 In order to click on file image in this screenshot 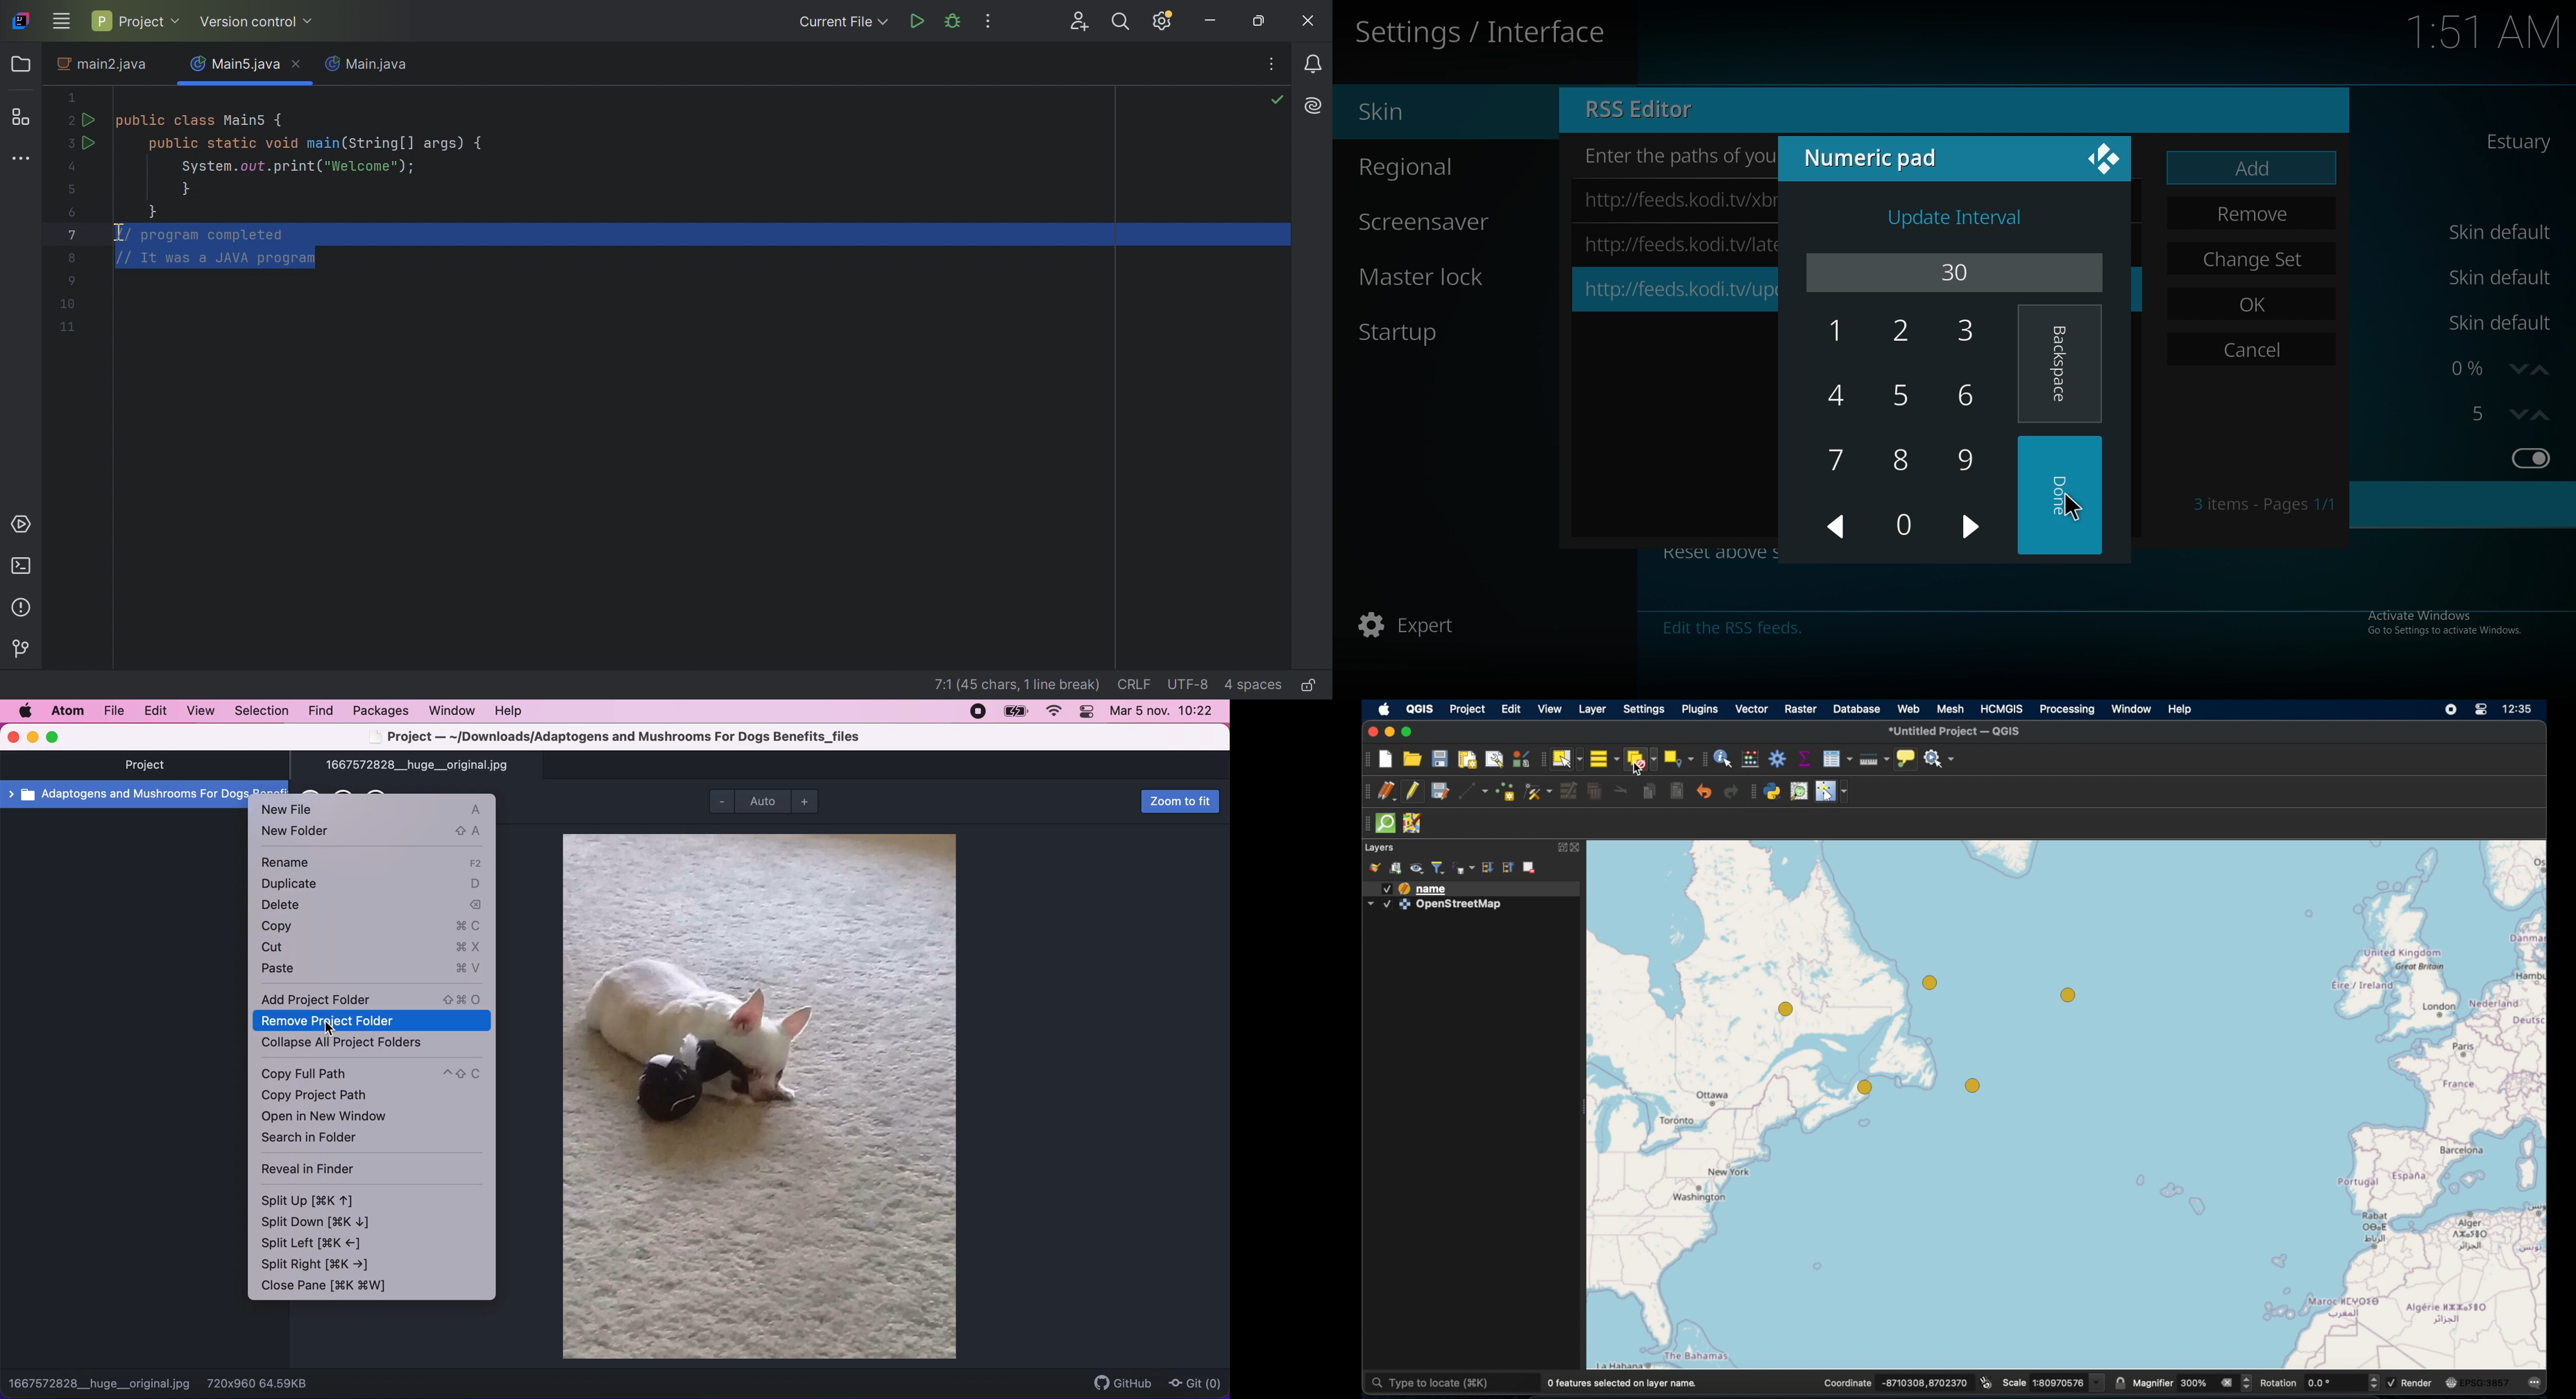, I will do `click(764, 1096)`.